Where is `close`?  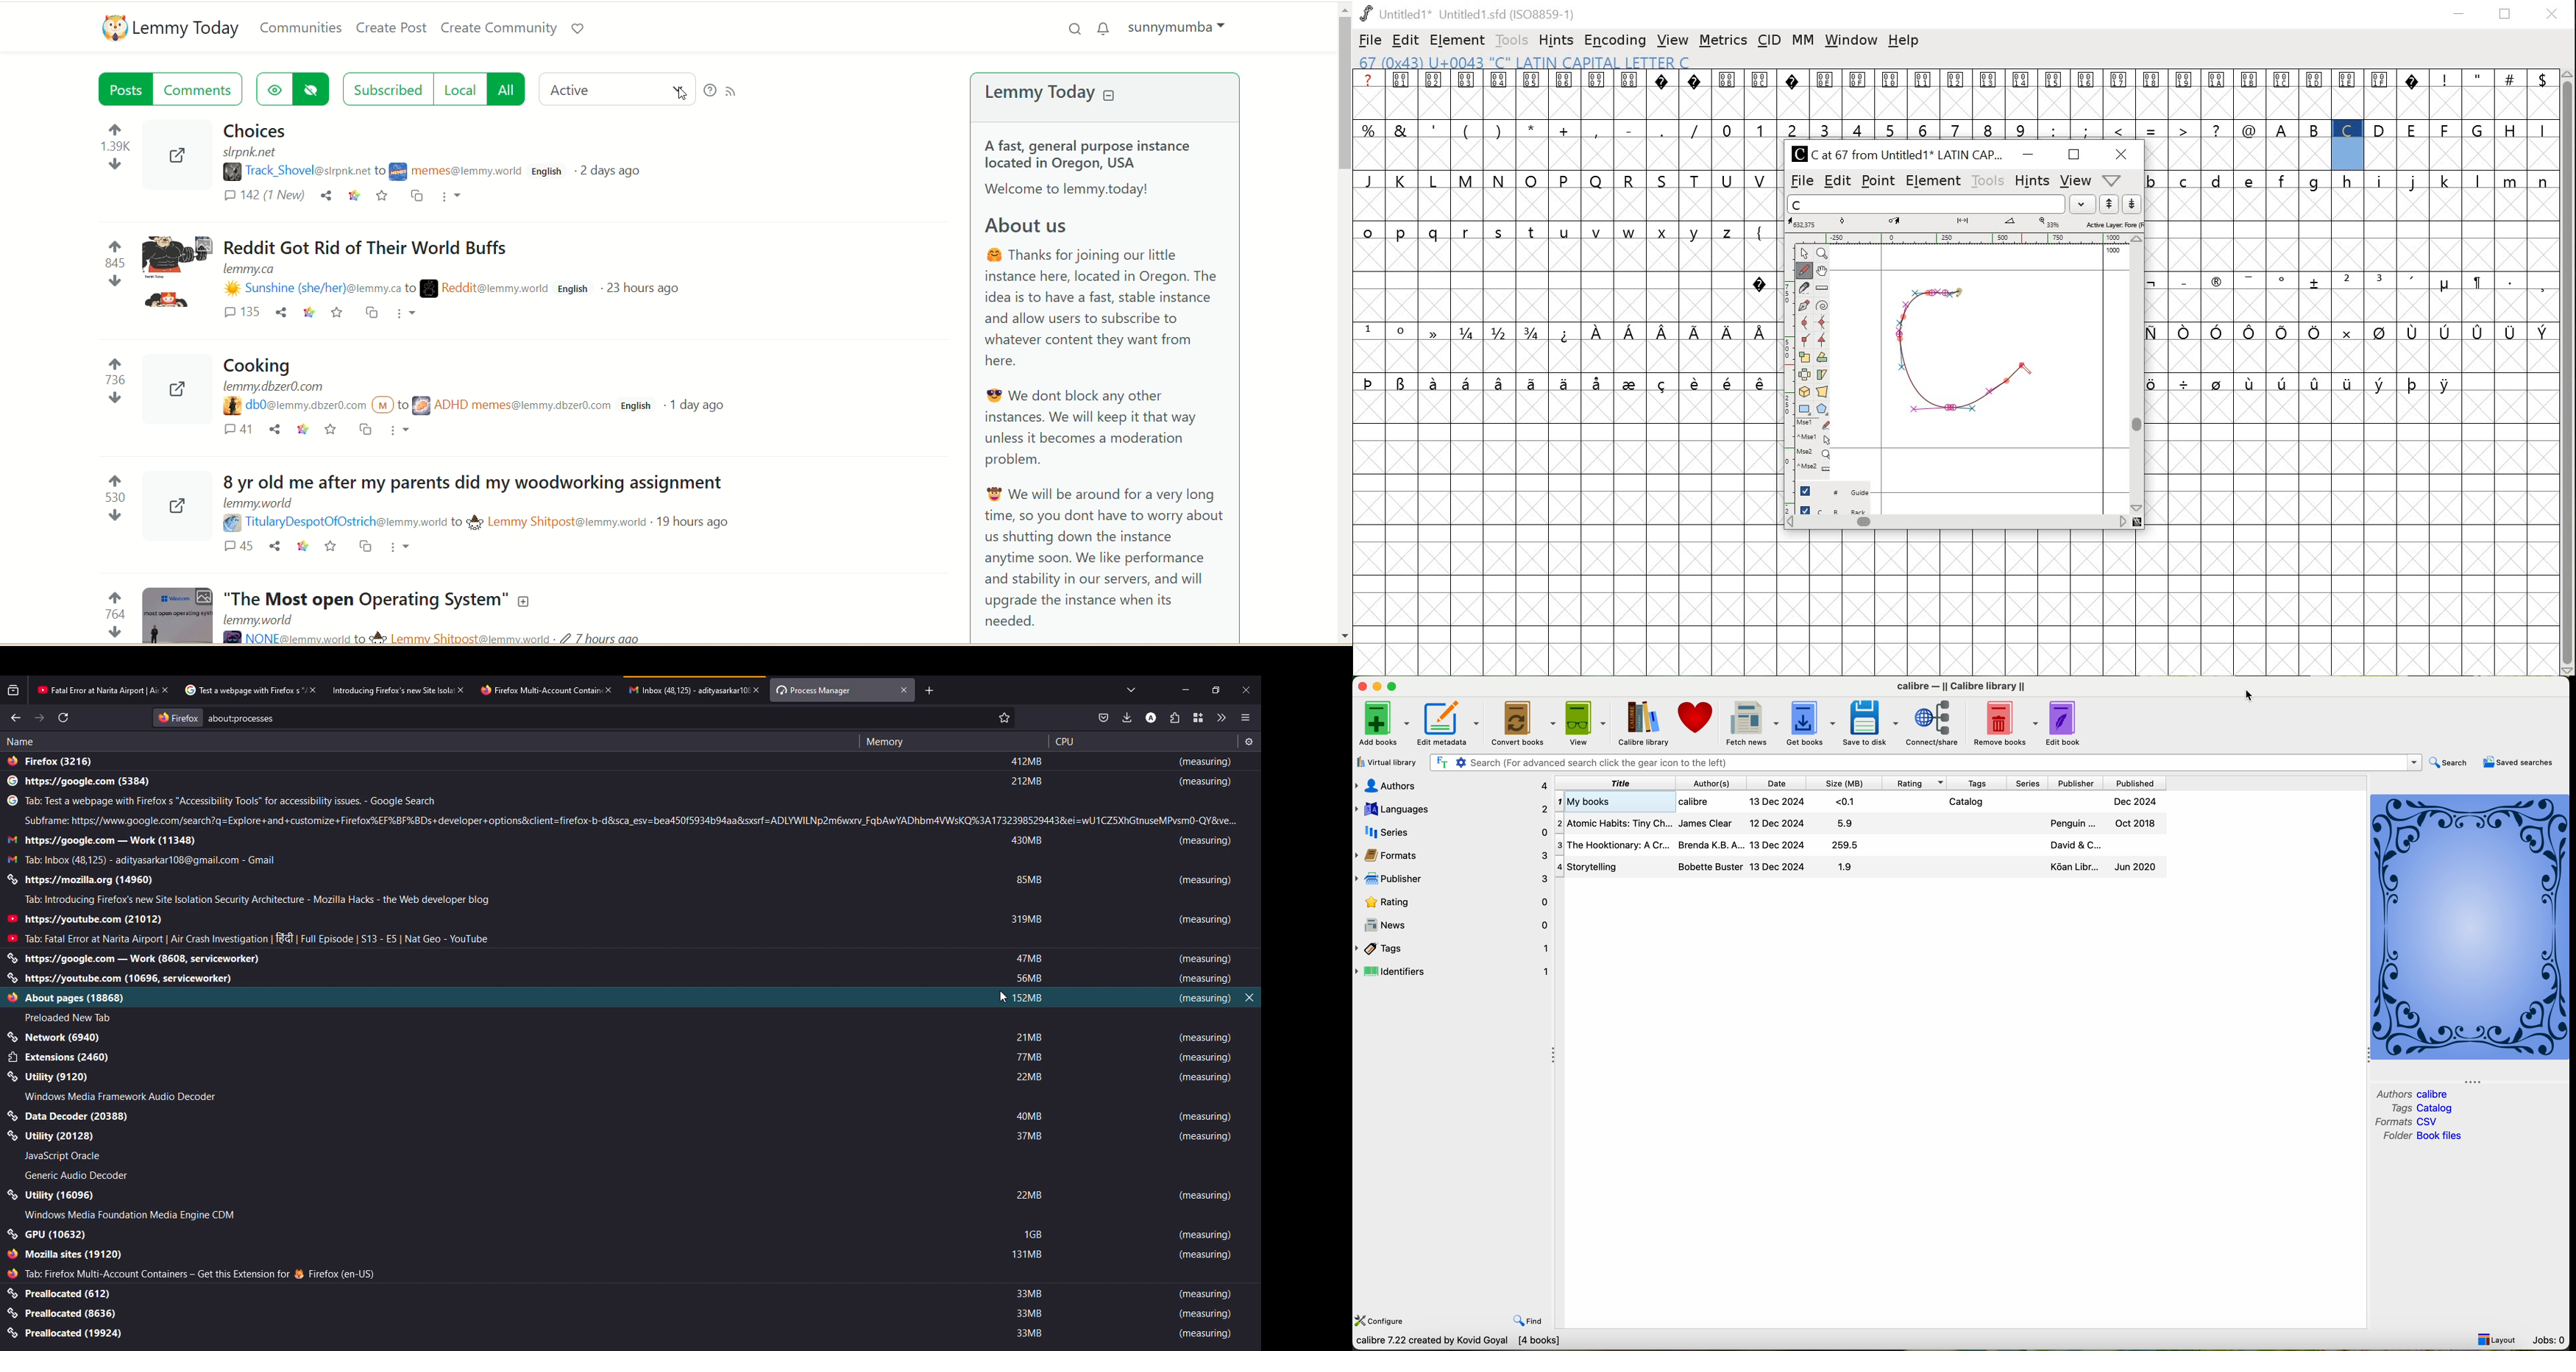
close is located at coordinates (2124, 153).